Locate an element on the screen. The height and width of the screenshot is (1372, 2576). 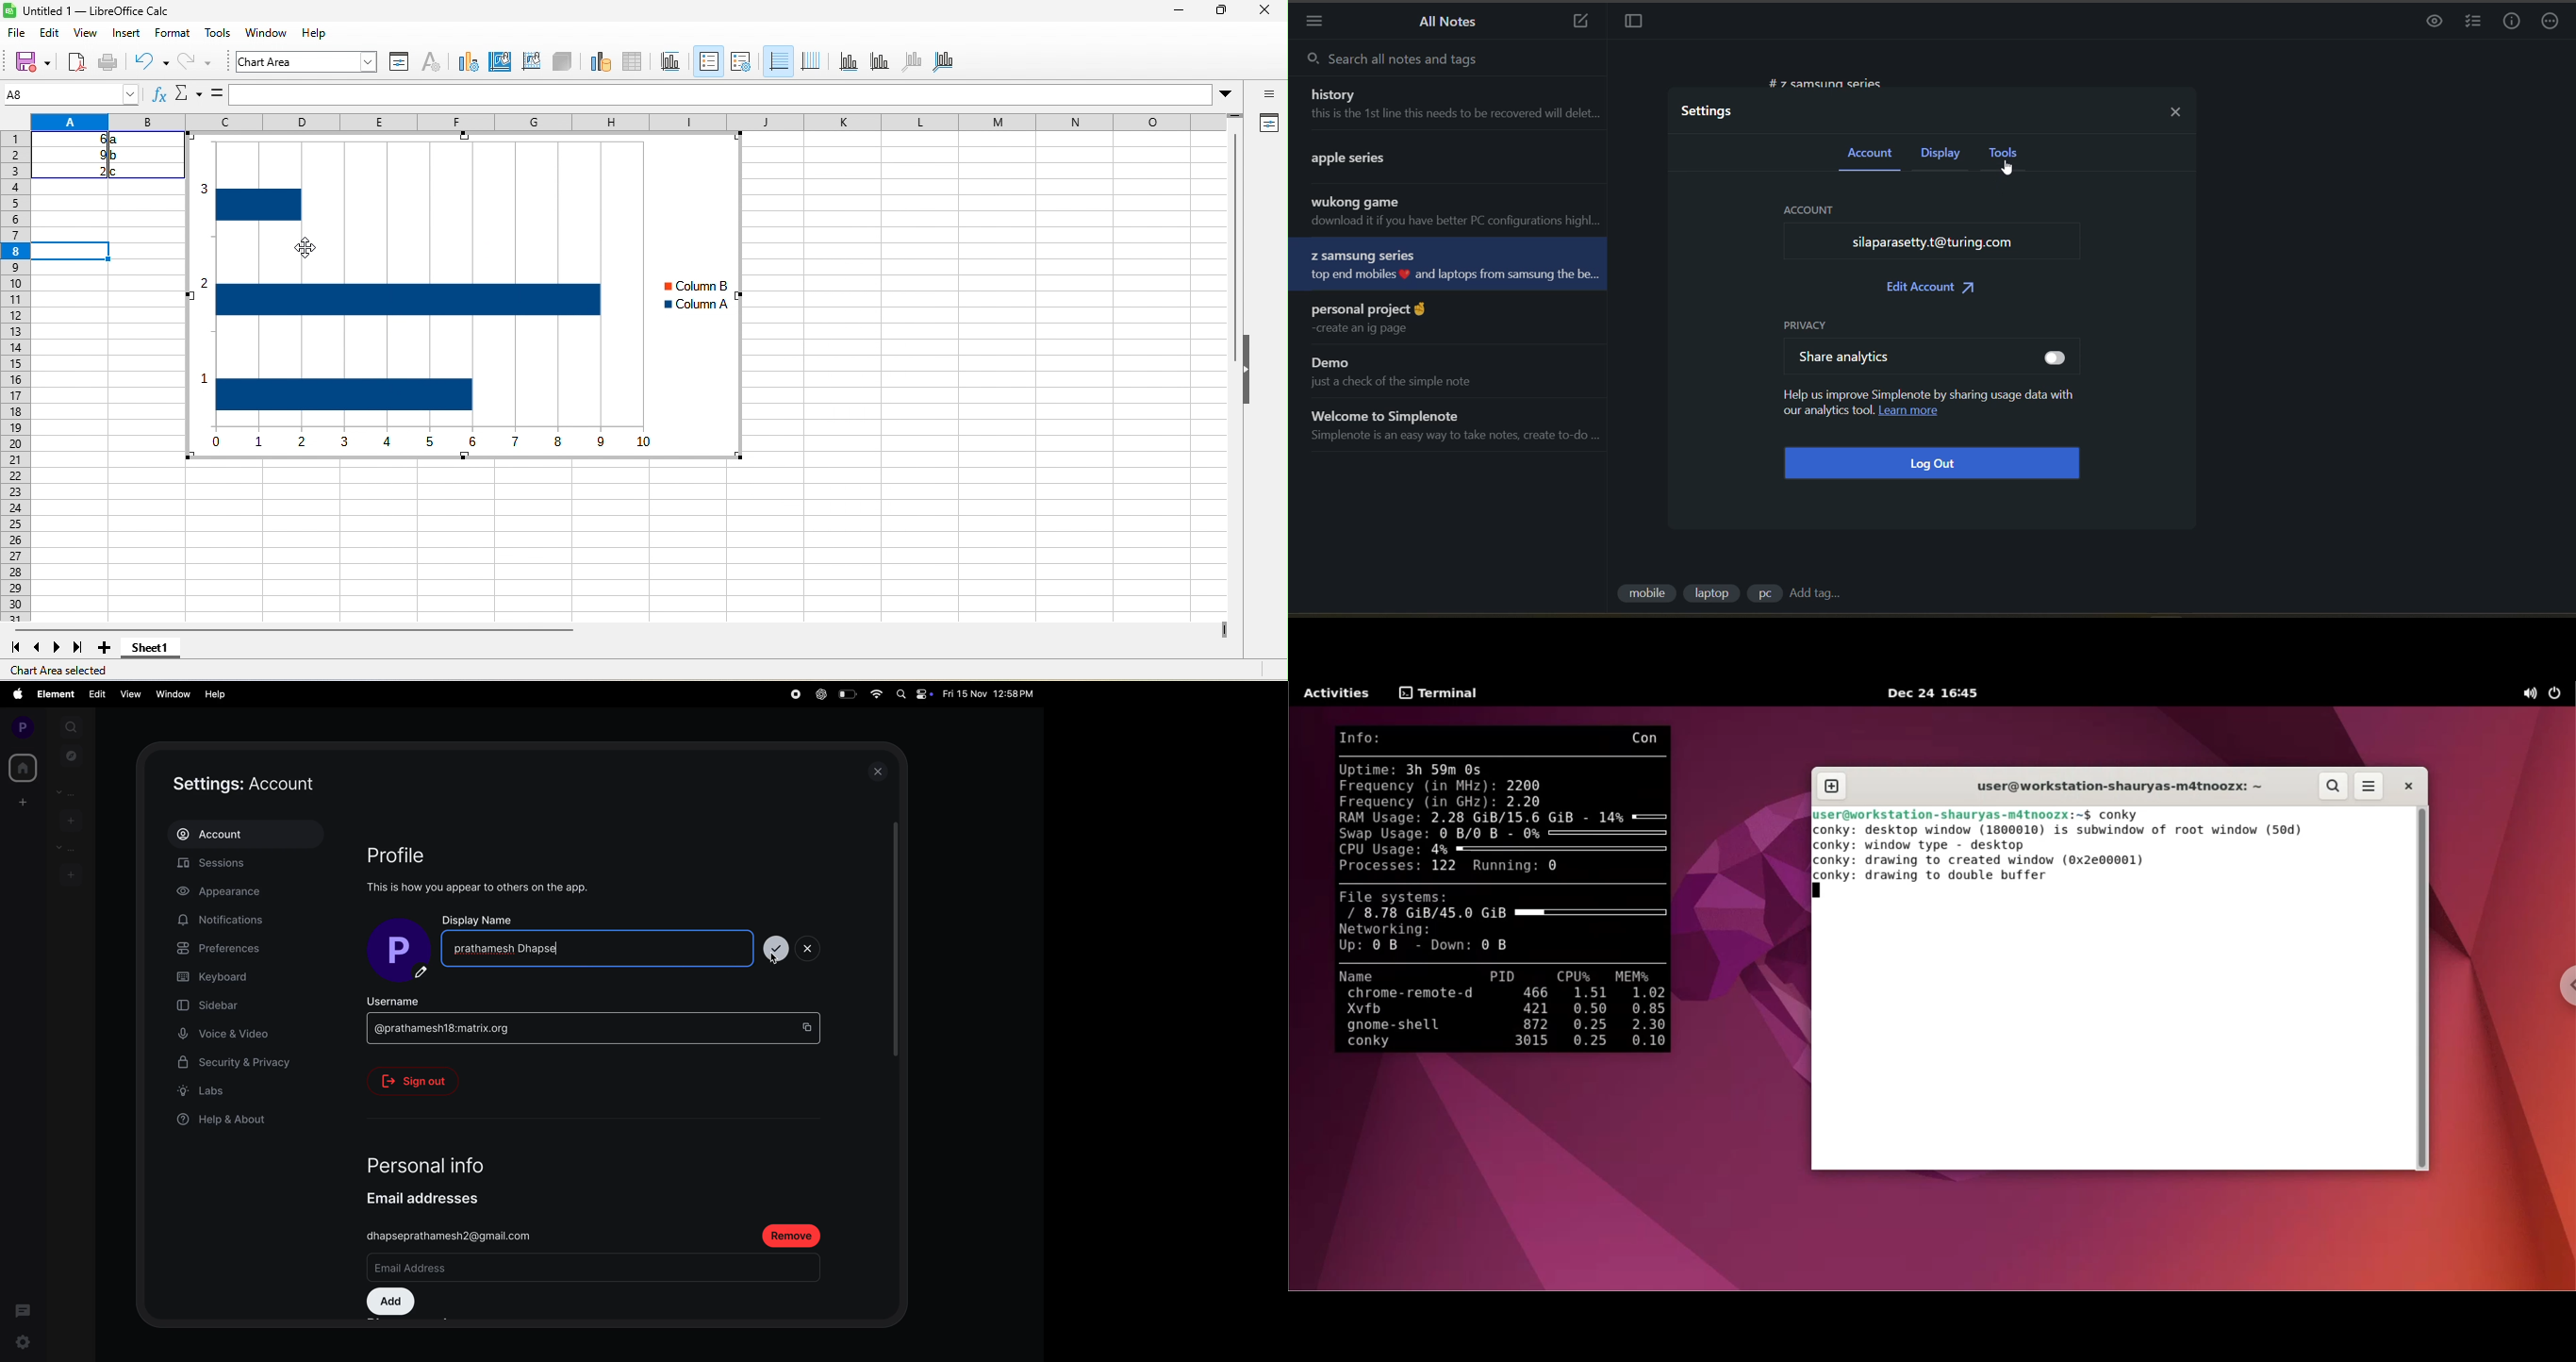
new note is located at coordinates (1580, 22).